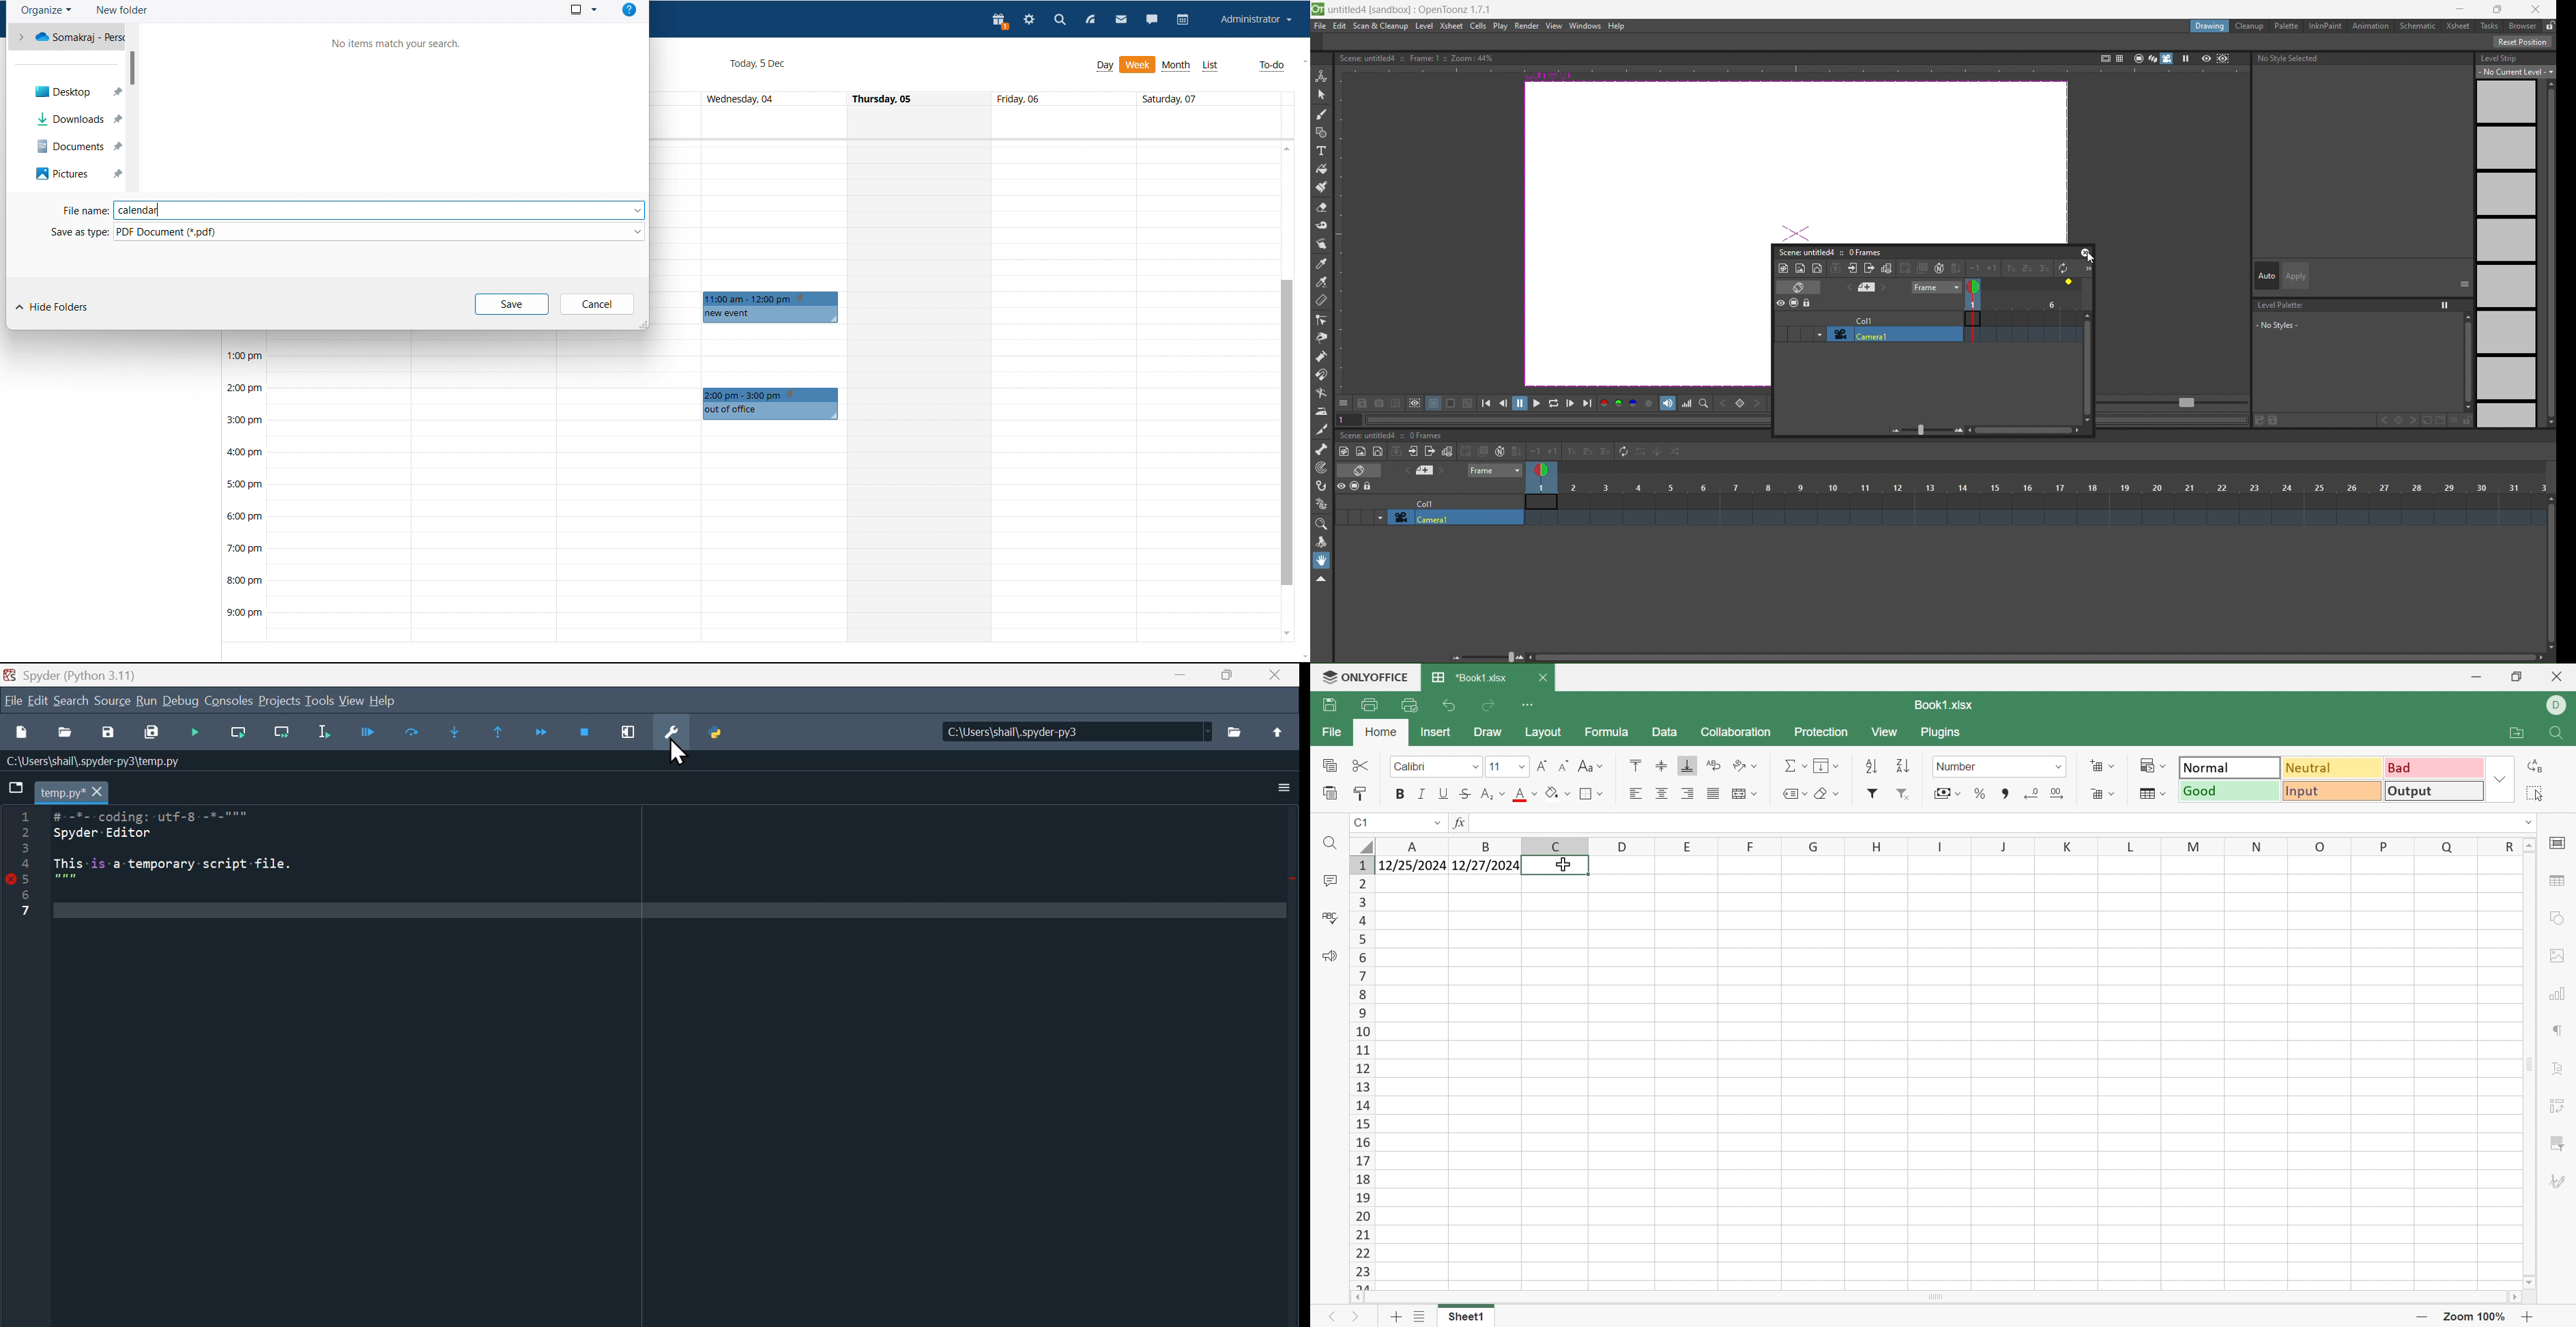  What do you see at coordinates (74, 704) in the screenshot?
I see `Search` at bounding box center [74, 704].